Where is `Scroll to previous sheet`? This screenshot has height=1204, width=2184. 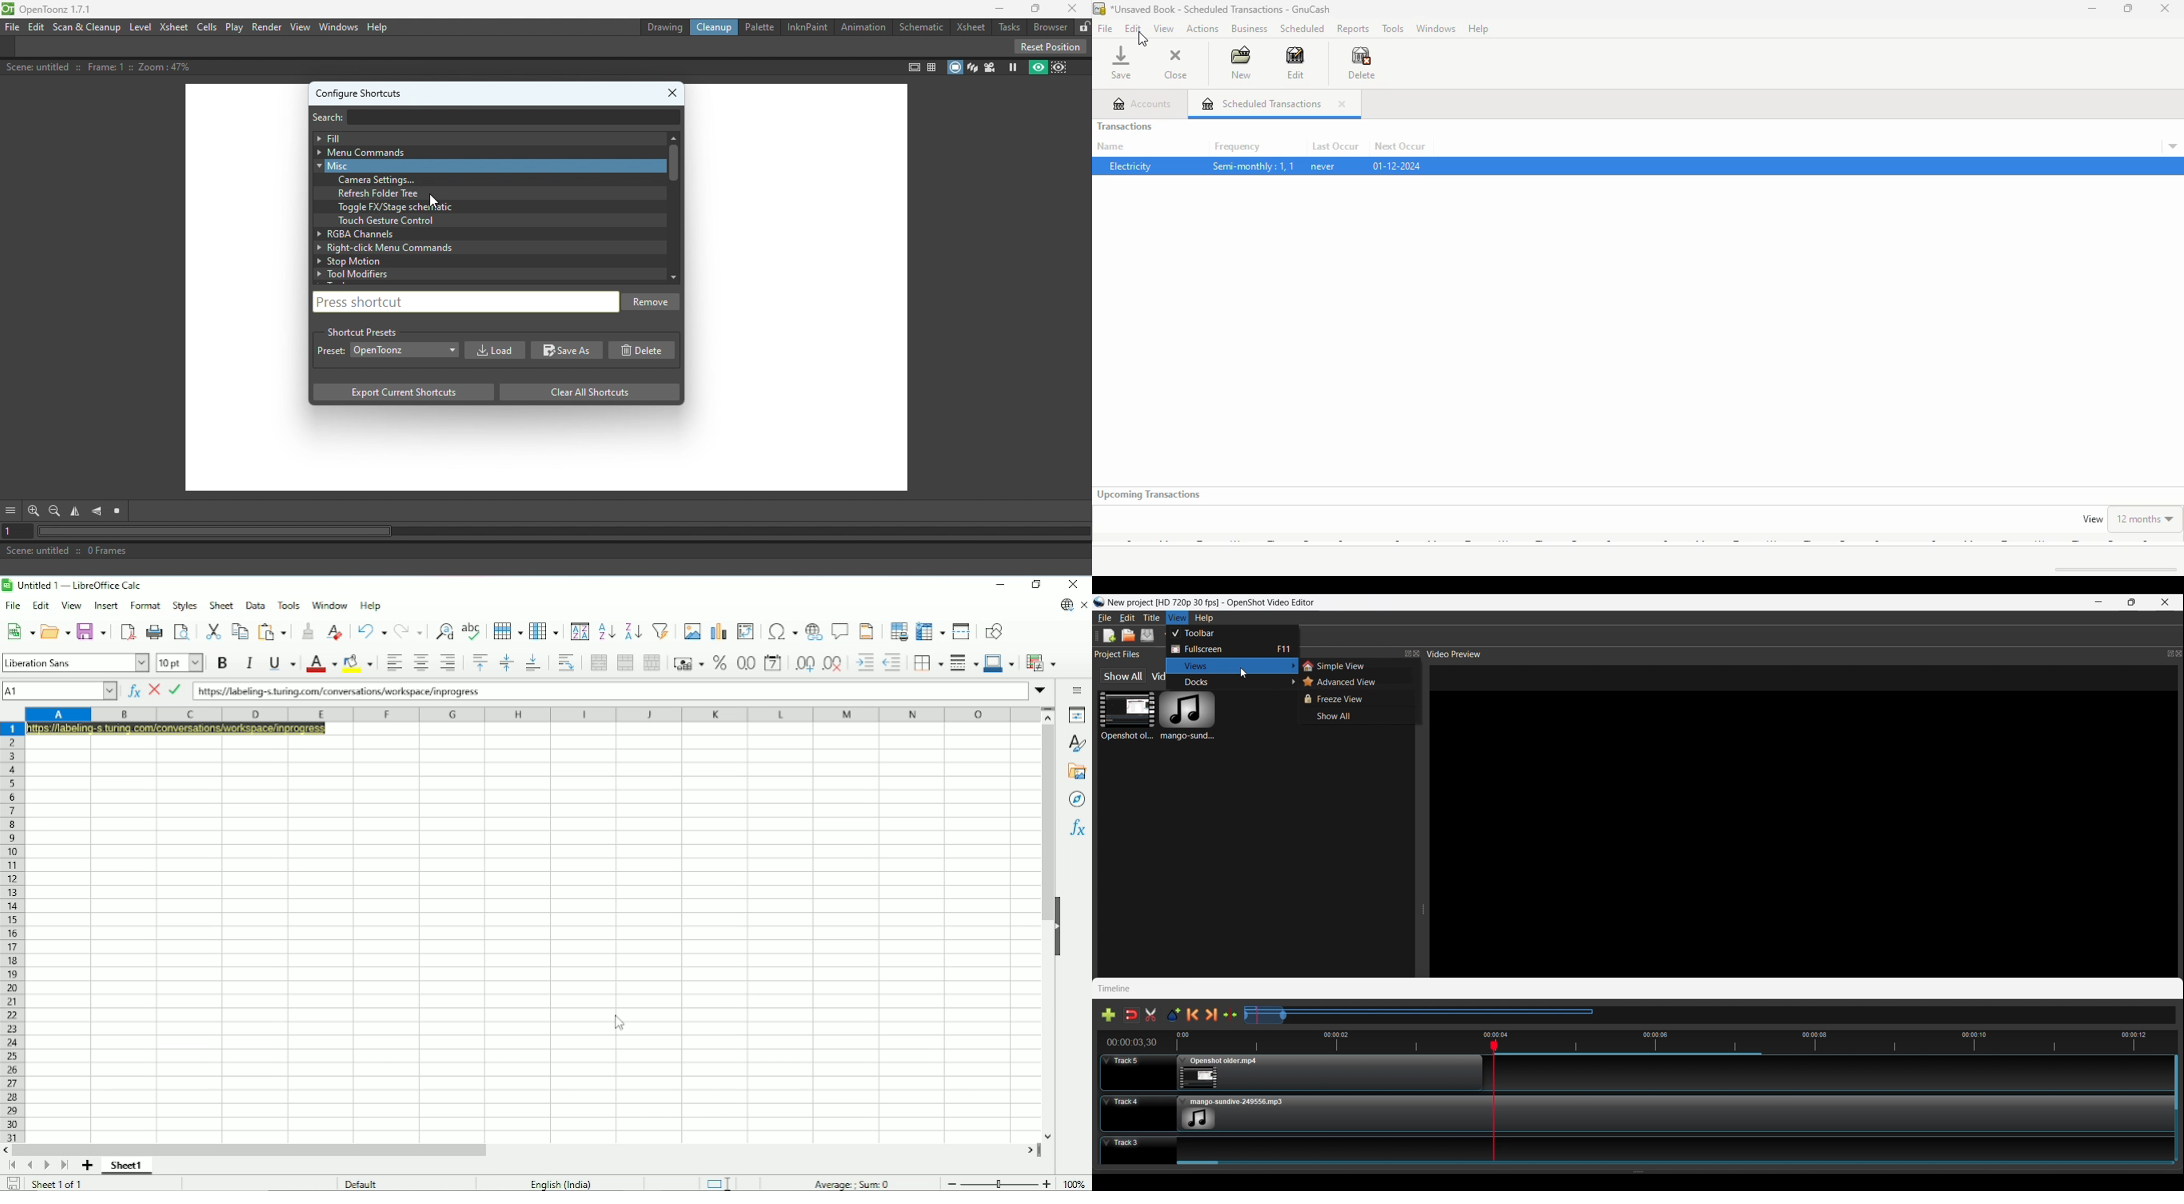 Scroll to previous sheet is located at coordinates (30, 1166).